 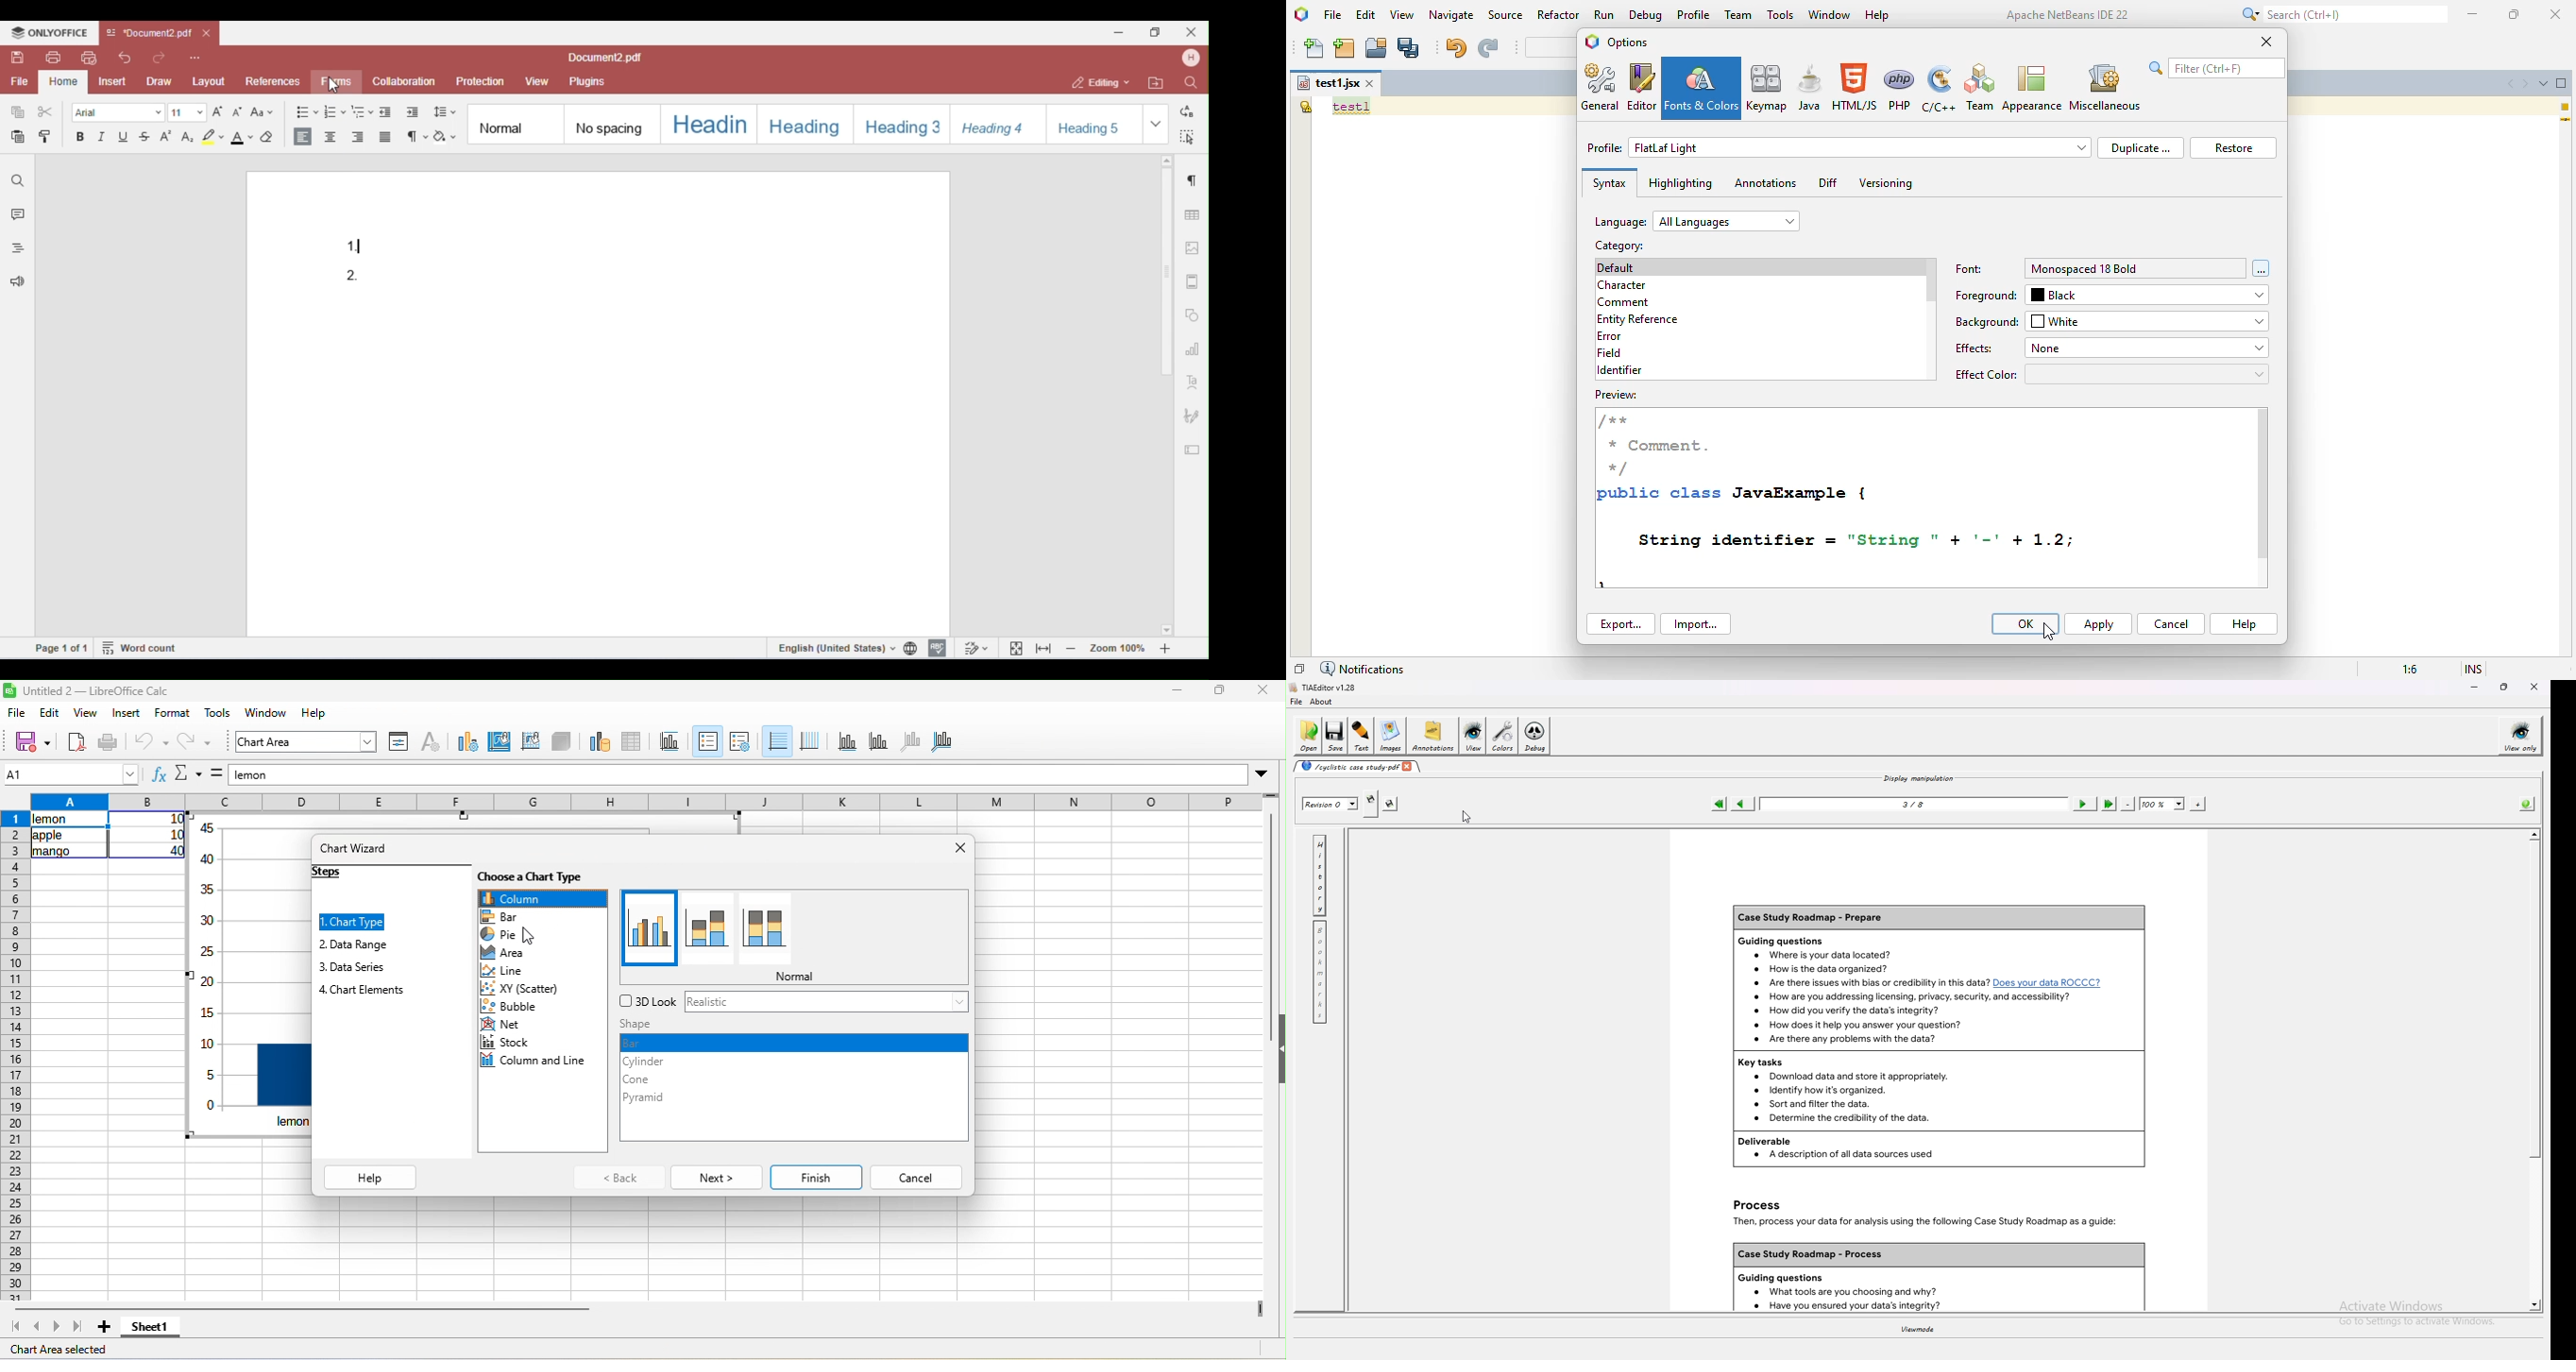 I want to click on stock, so click(x=508, y=1042).